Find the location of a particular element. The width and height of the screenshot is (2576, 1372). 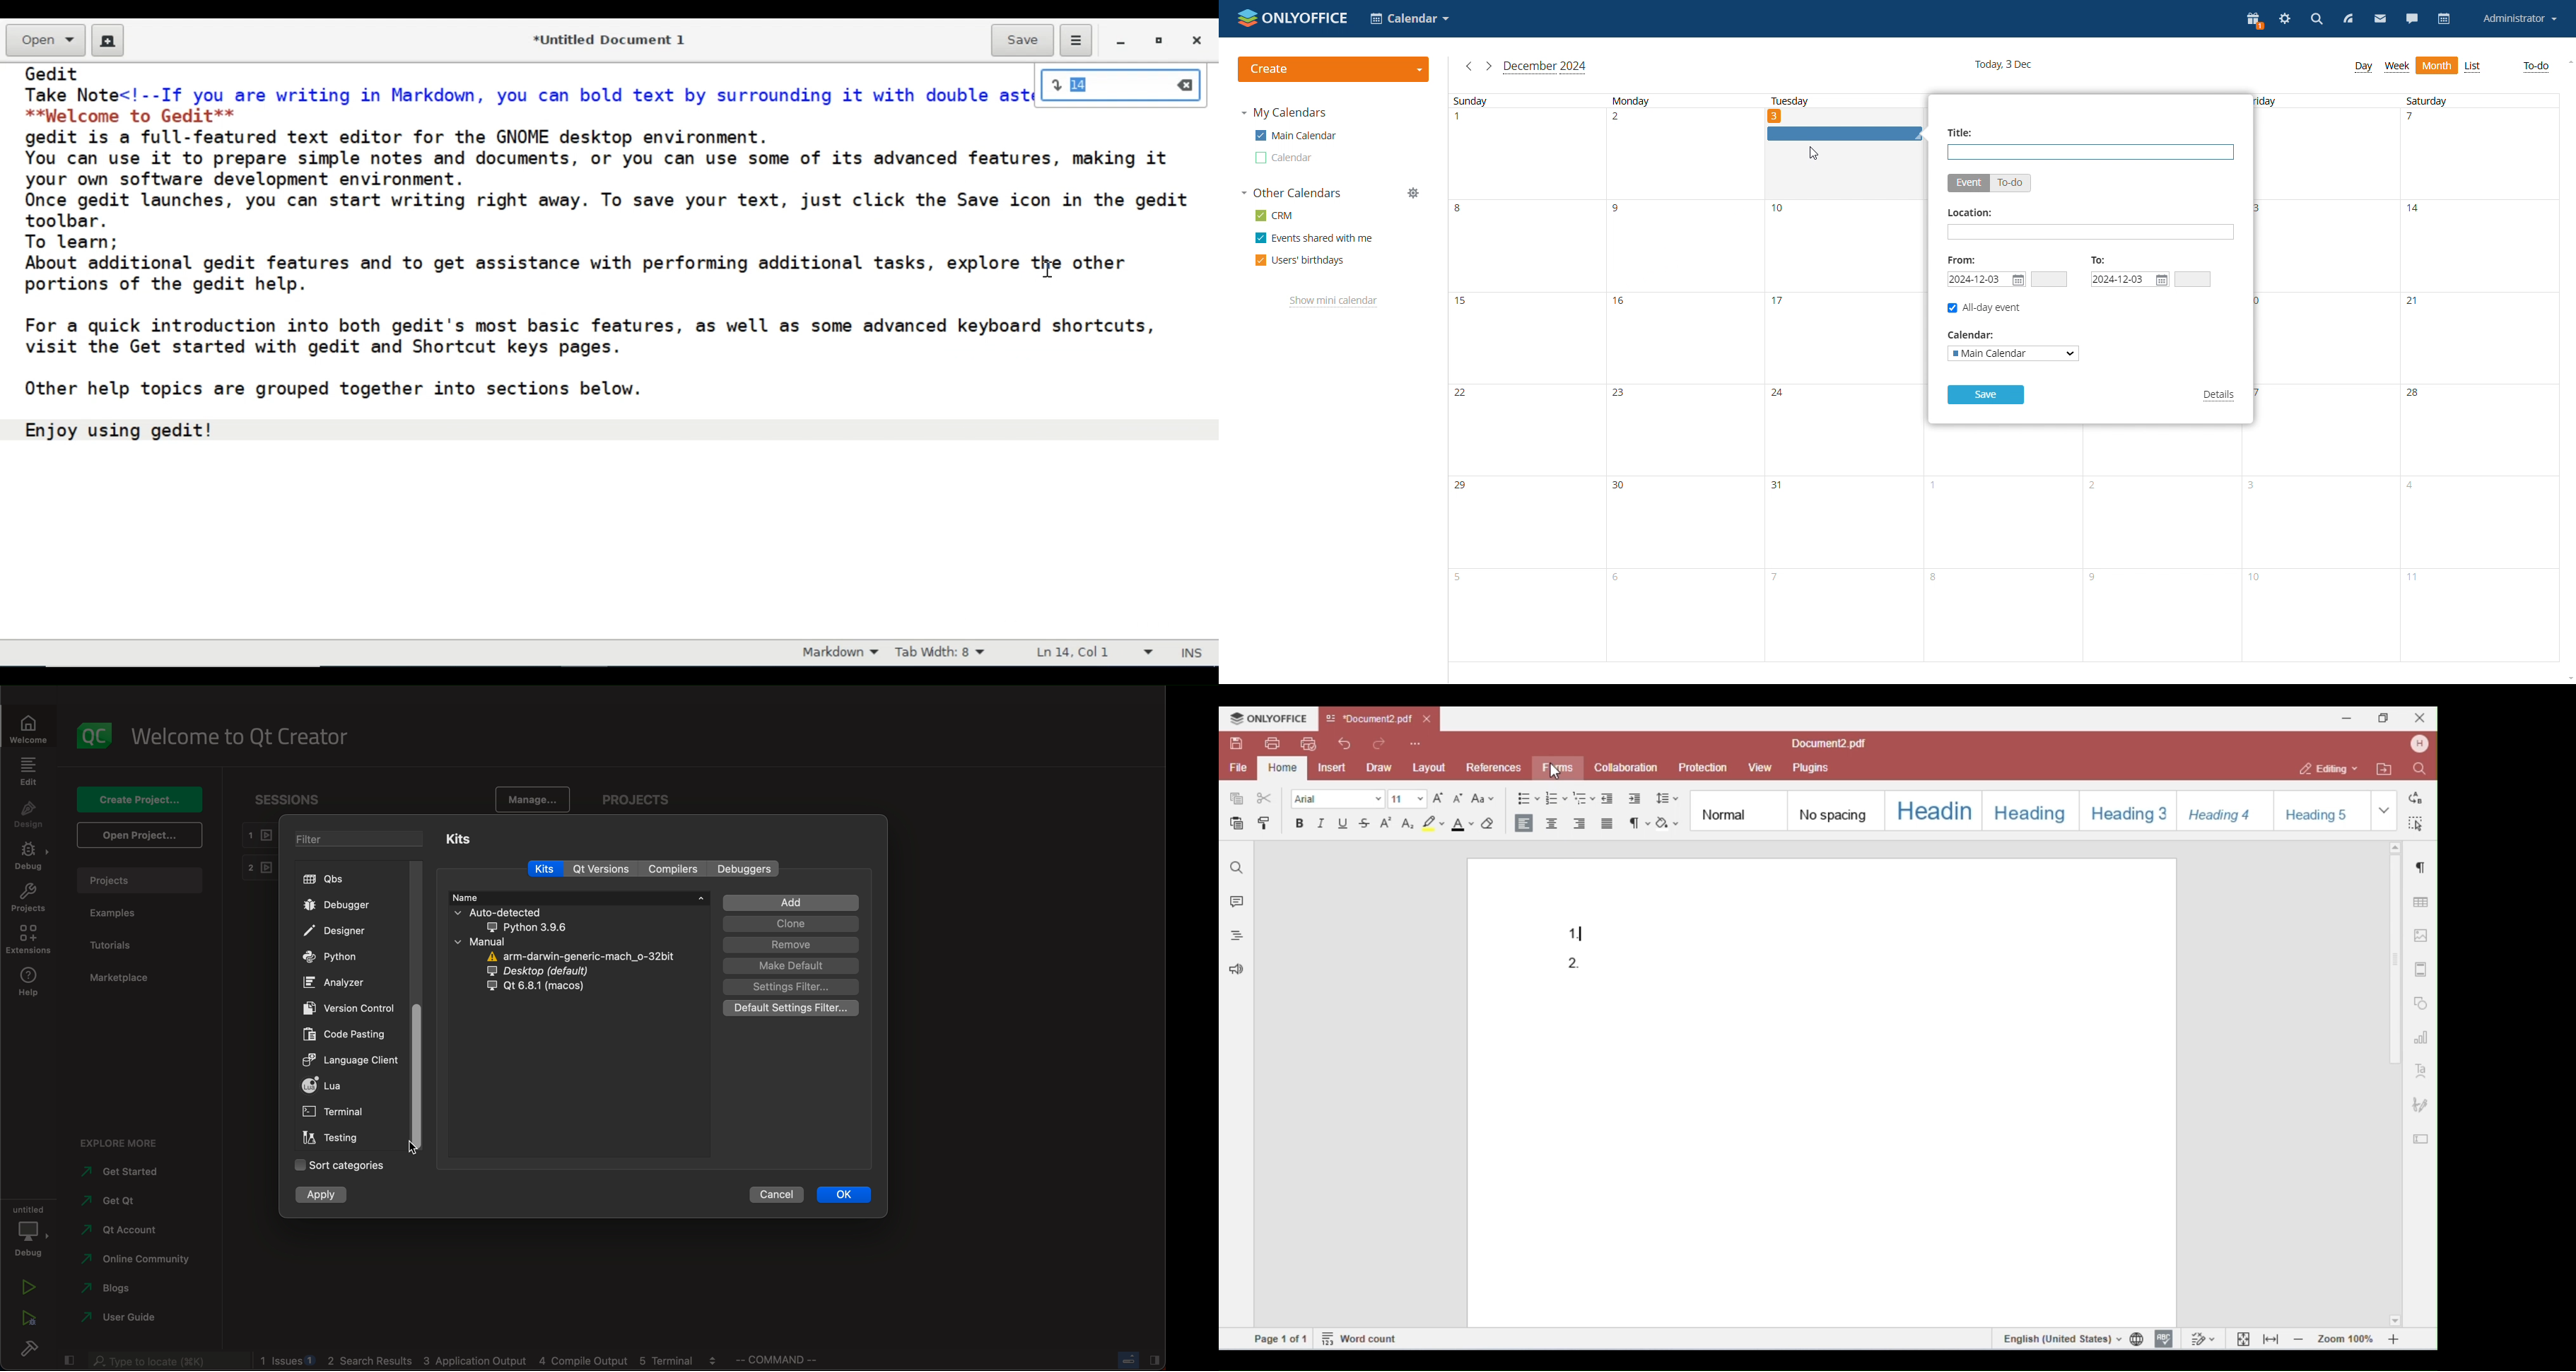

calendar is located at coordinates (2444, 20).